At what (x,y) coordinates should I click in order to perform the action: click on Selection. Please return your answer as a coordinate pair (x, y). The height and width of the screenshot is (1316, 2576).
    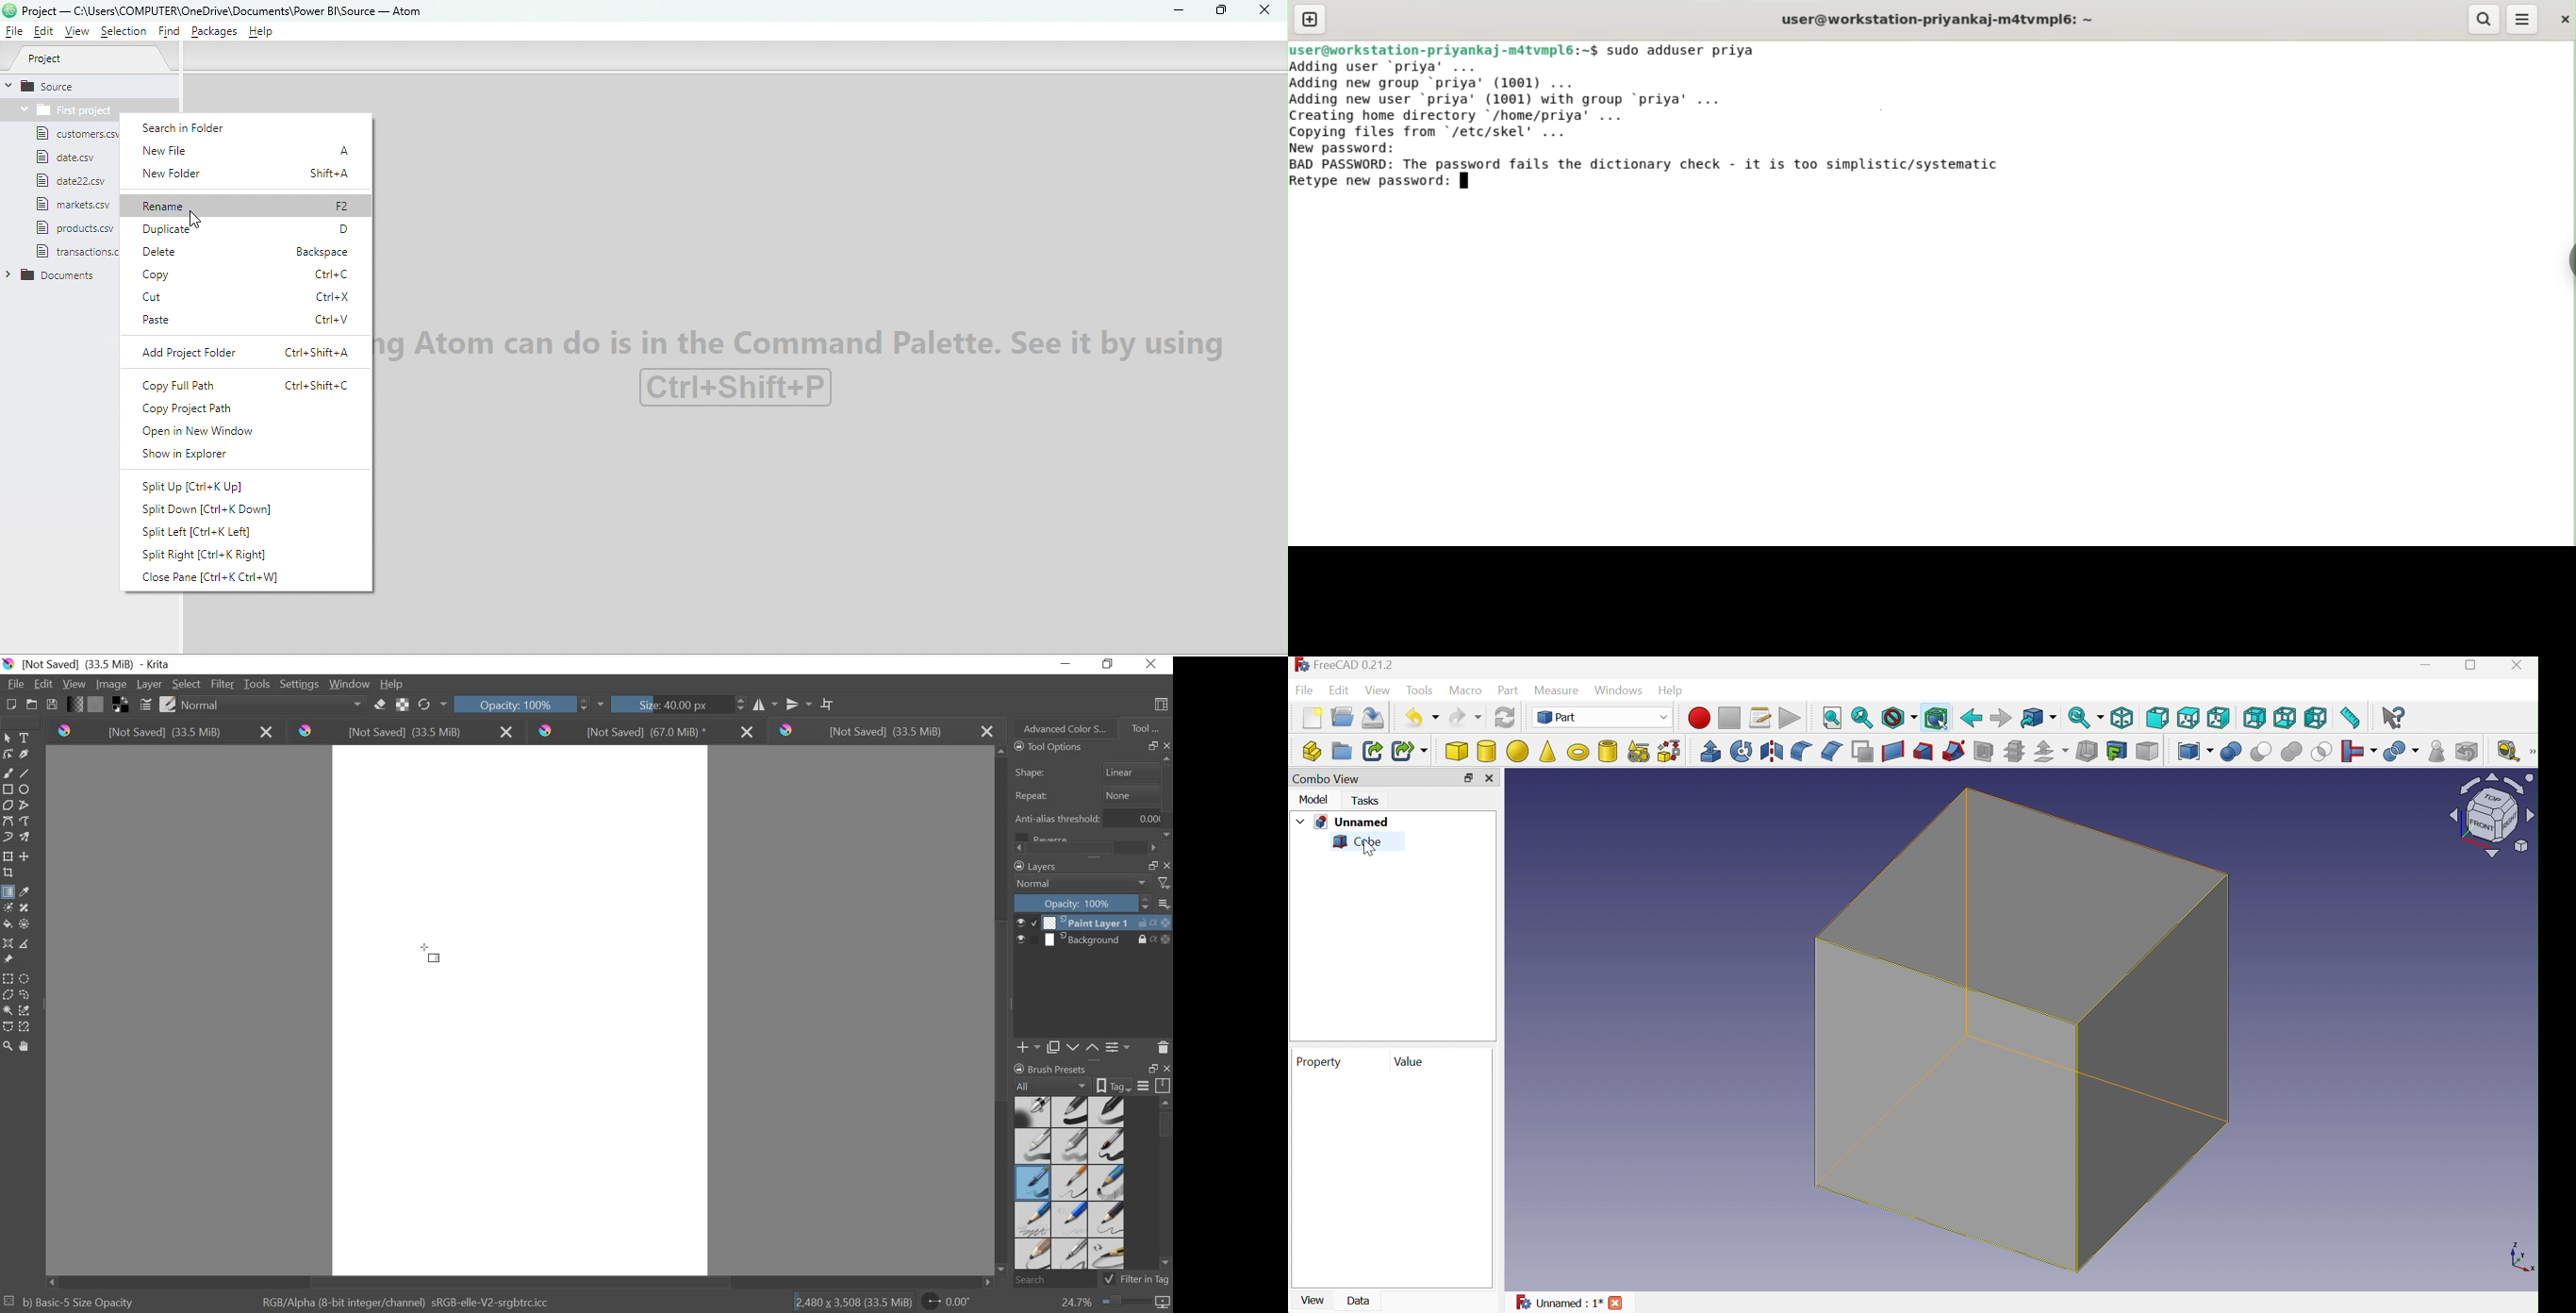
    Looking at the image, I should click on (126, 34).